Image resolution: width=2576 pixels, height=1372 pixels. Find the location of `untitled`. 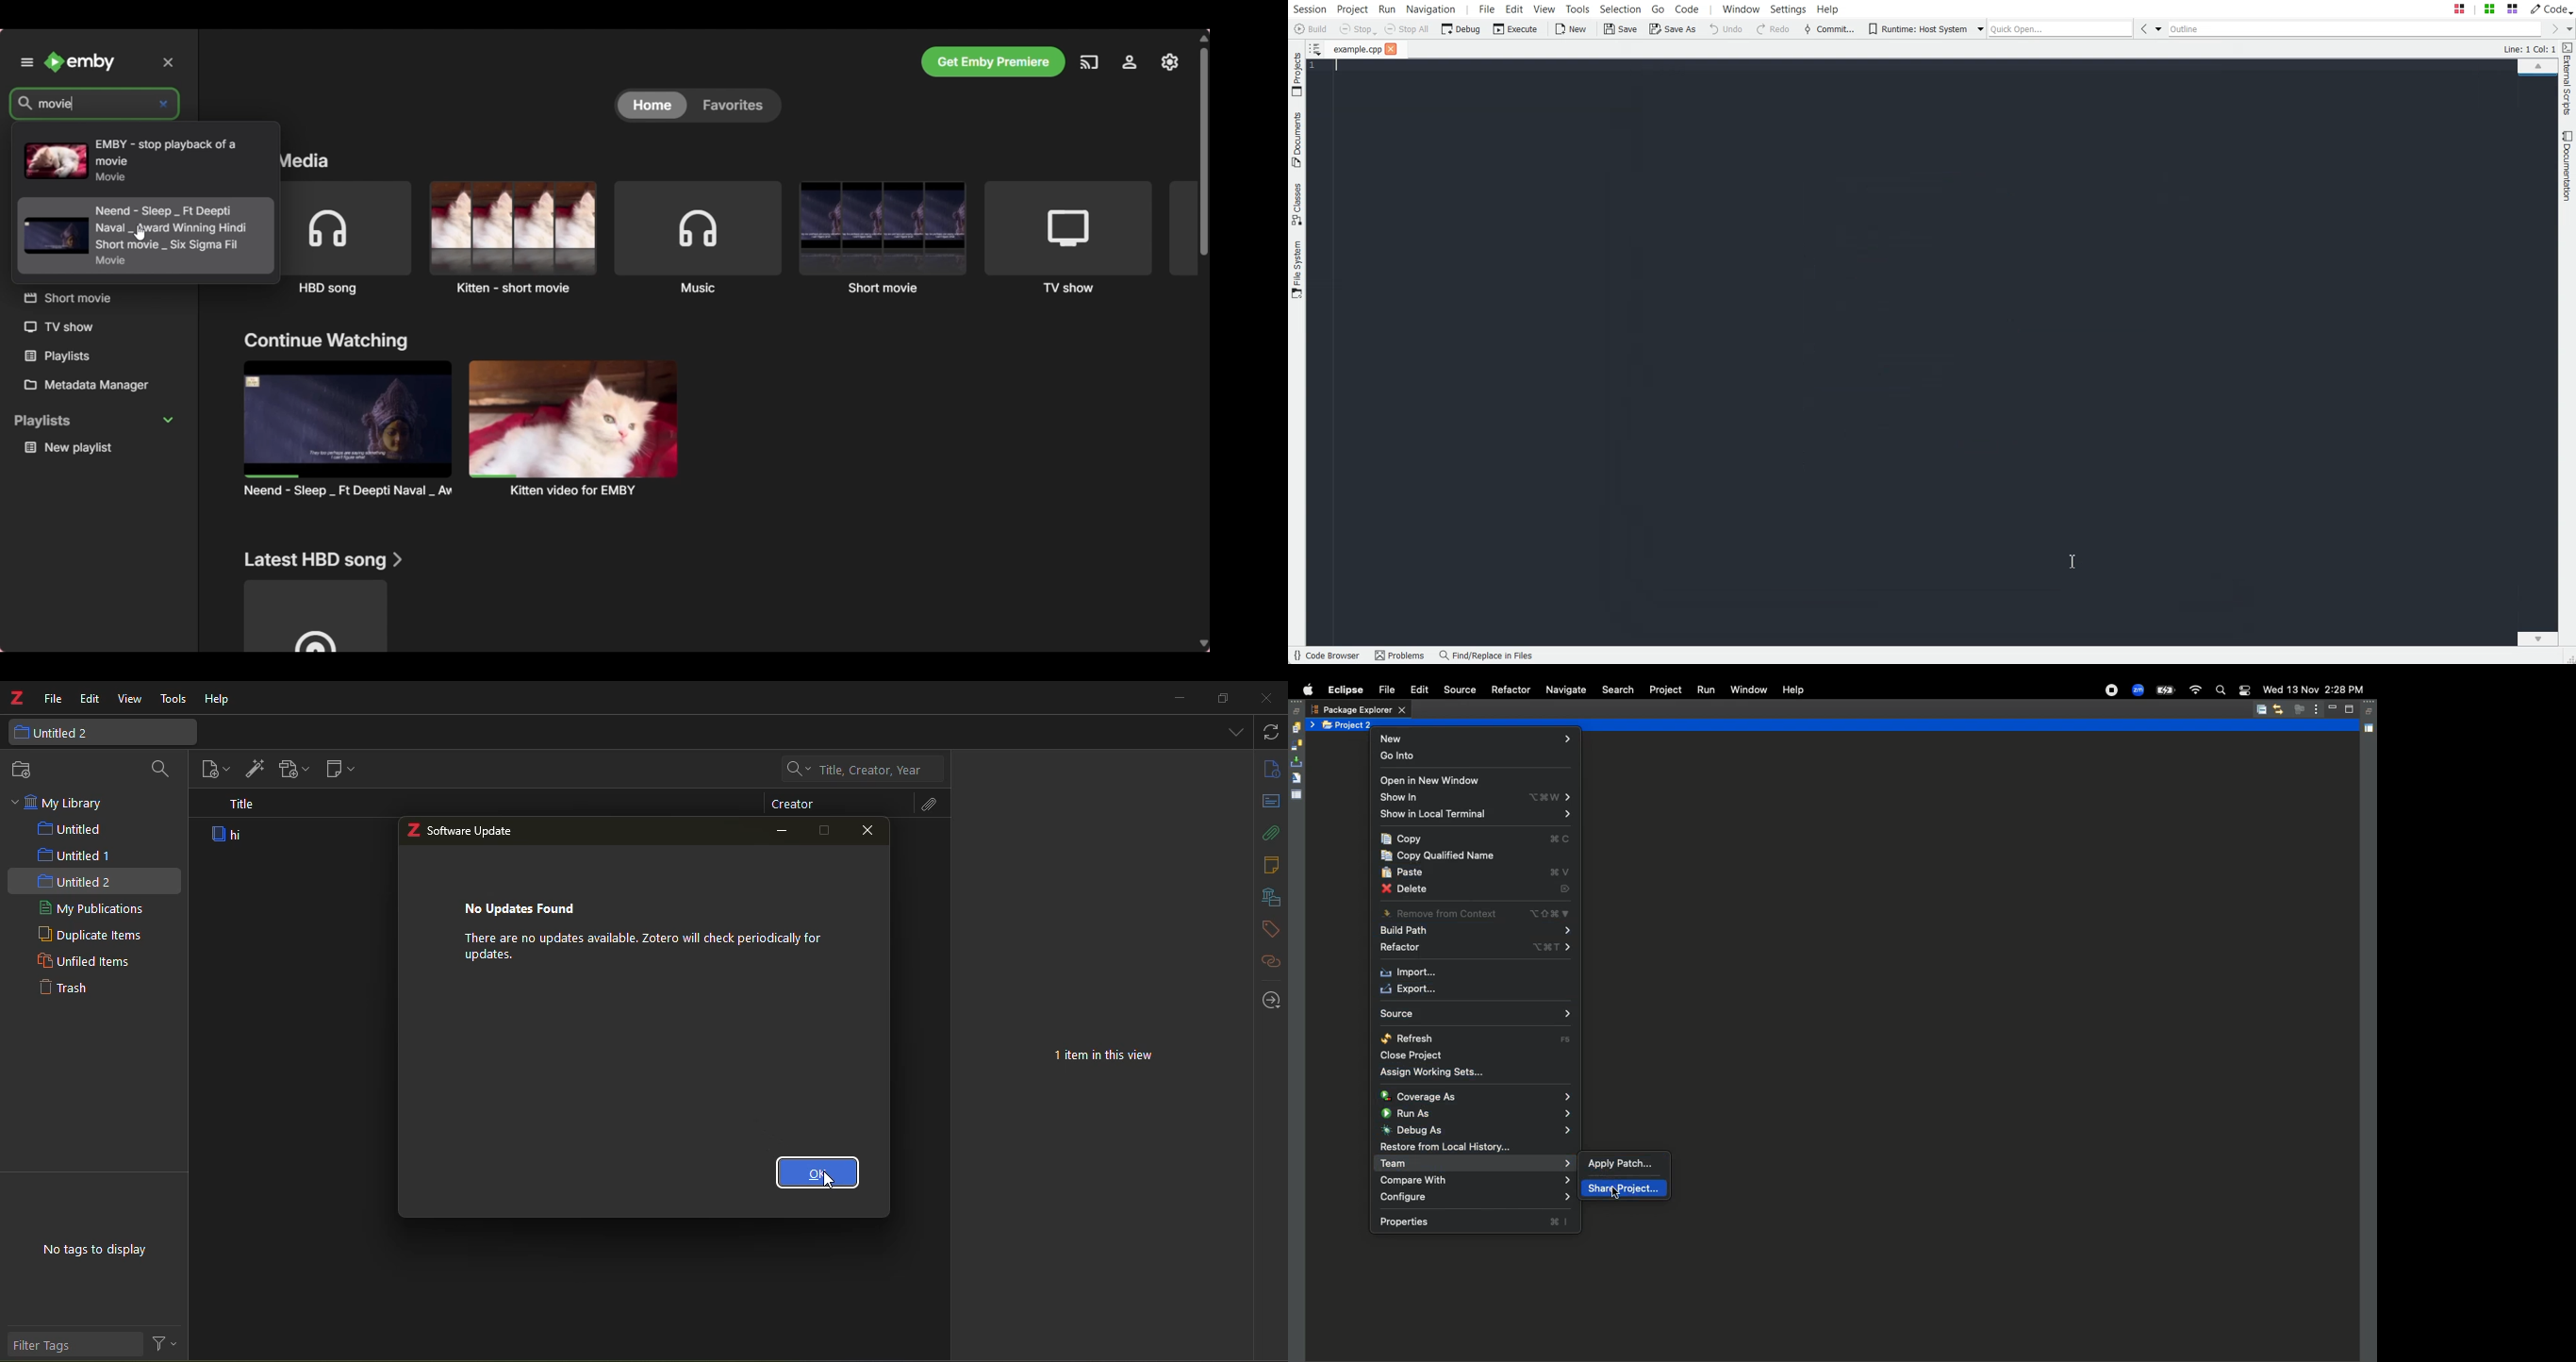

untitled is located at coordinates (66, 828).